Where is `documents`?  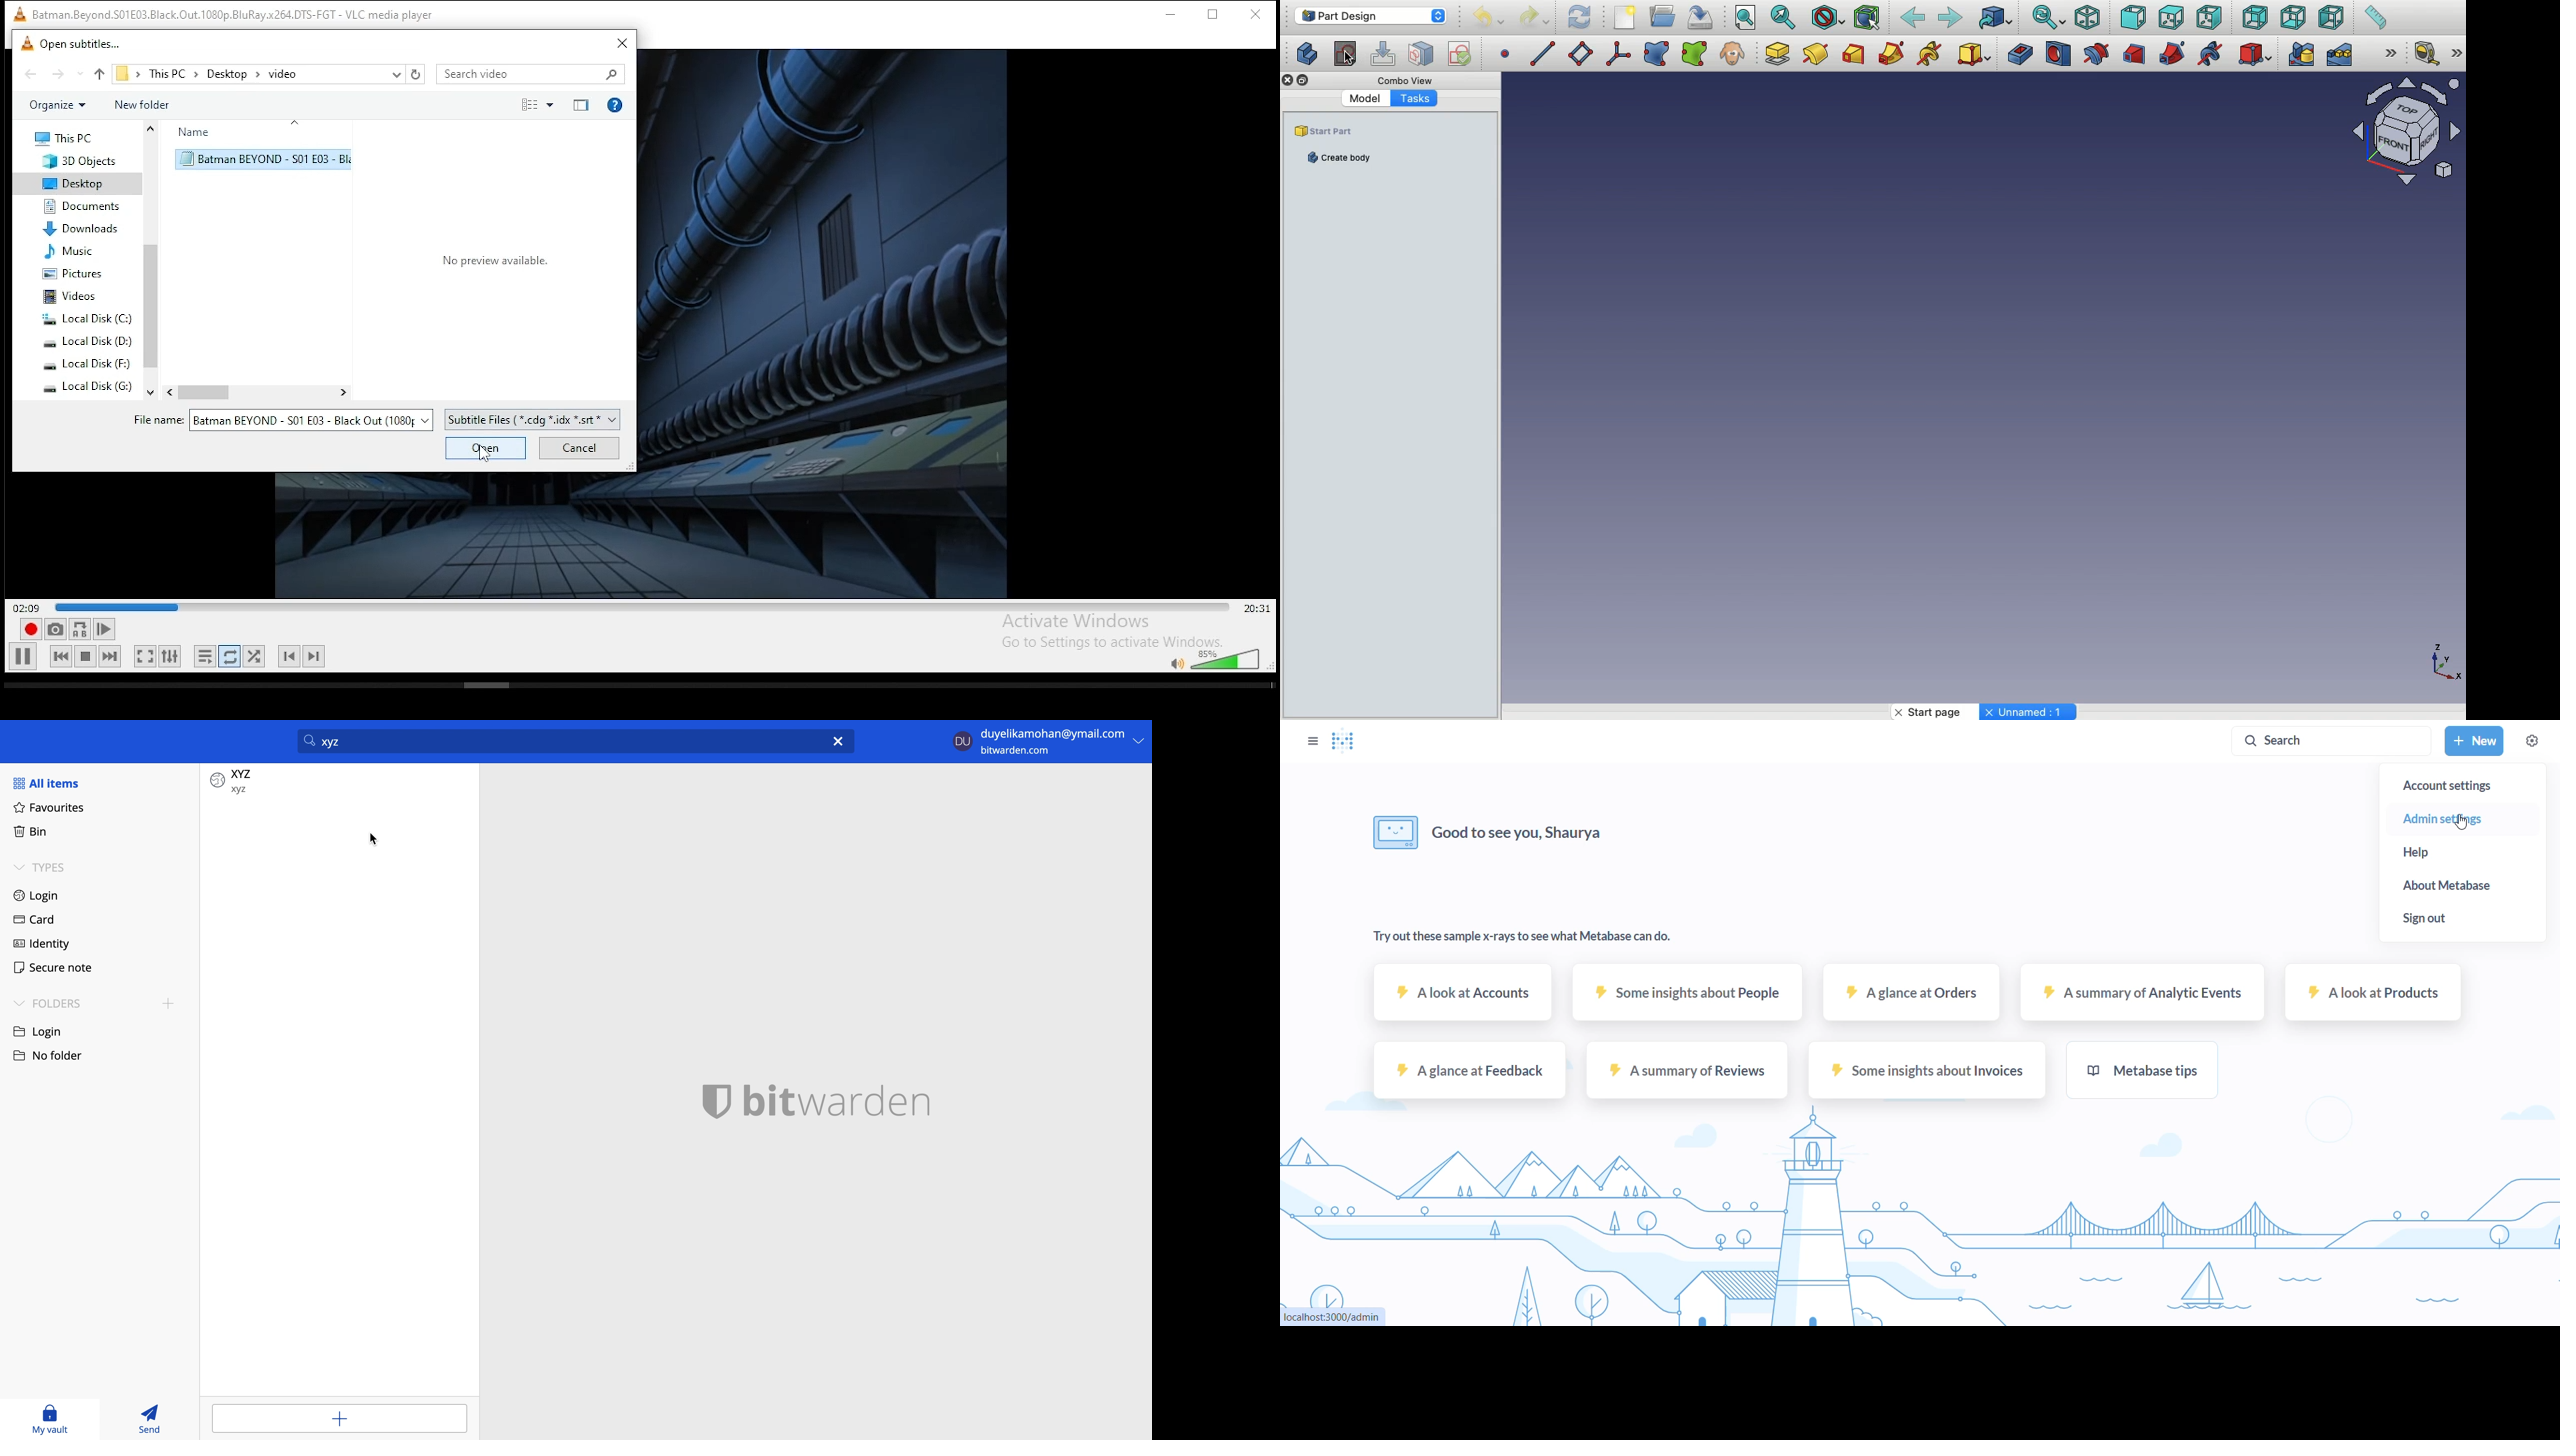
documents is located at coordinates (83, 207).